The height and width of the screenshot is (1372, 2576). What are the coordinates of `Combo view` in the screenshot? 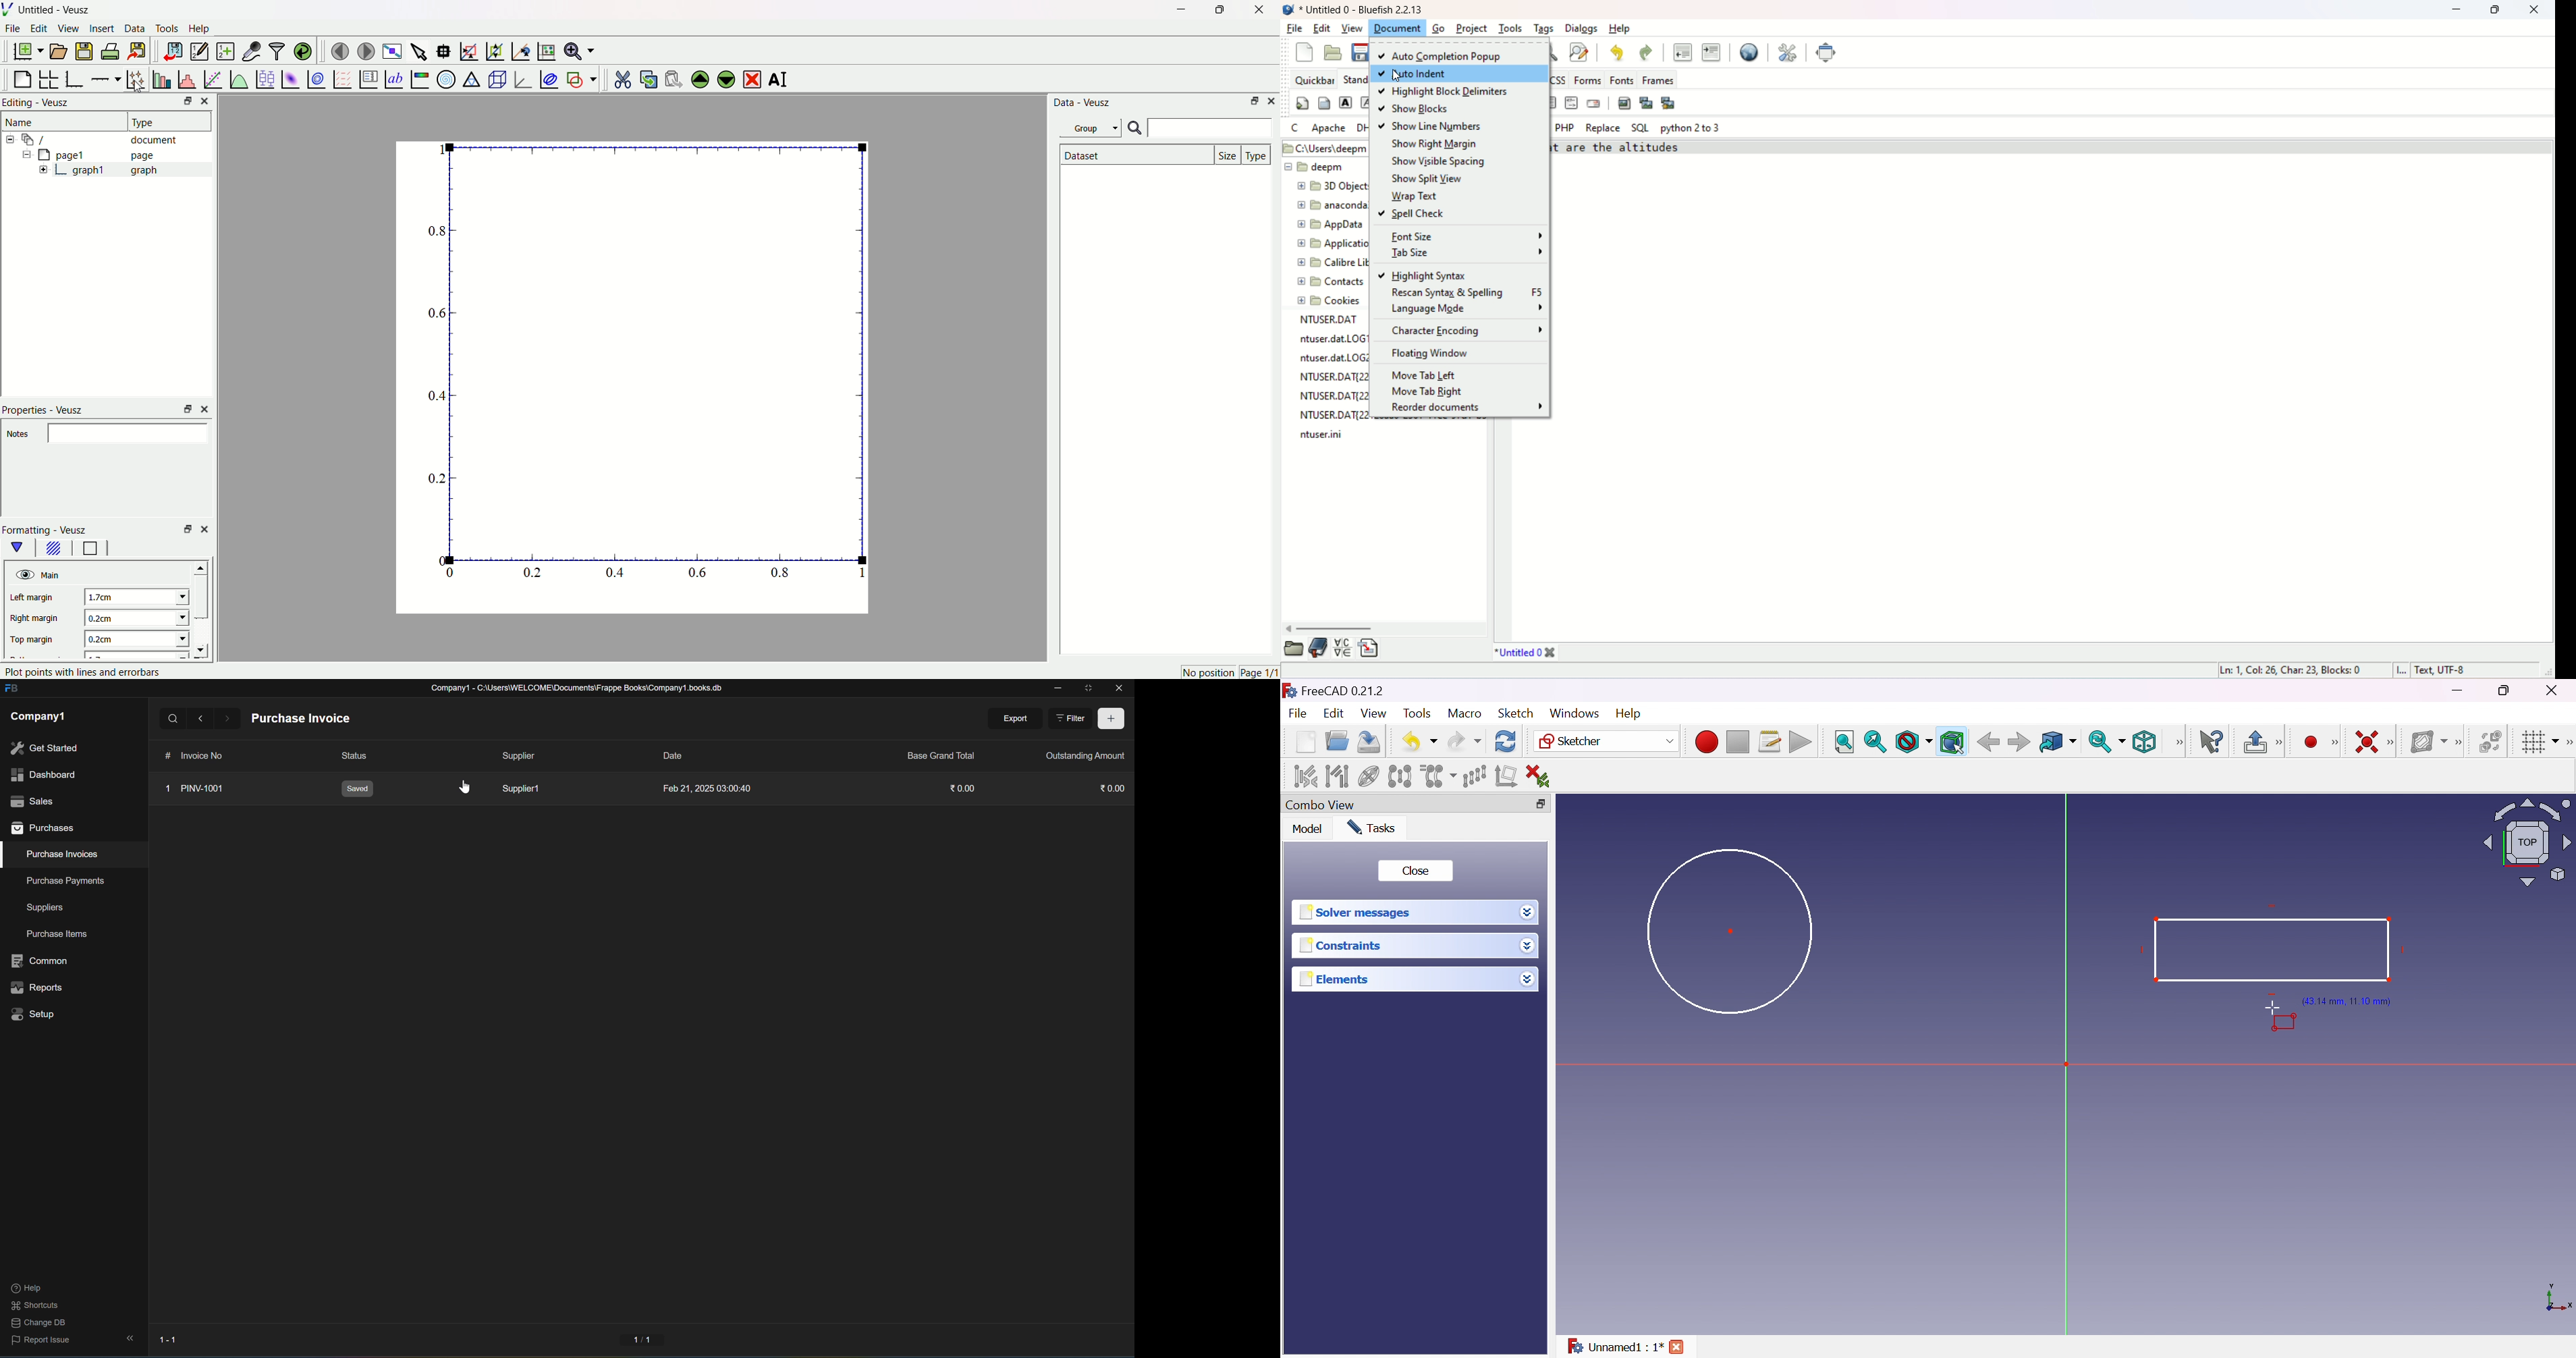 It's located at (1320, 806).